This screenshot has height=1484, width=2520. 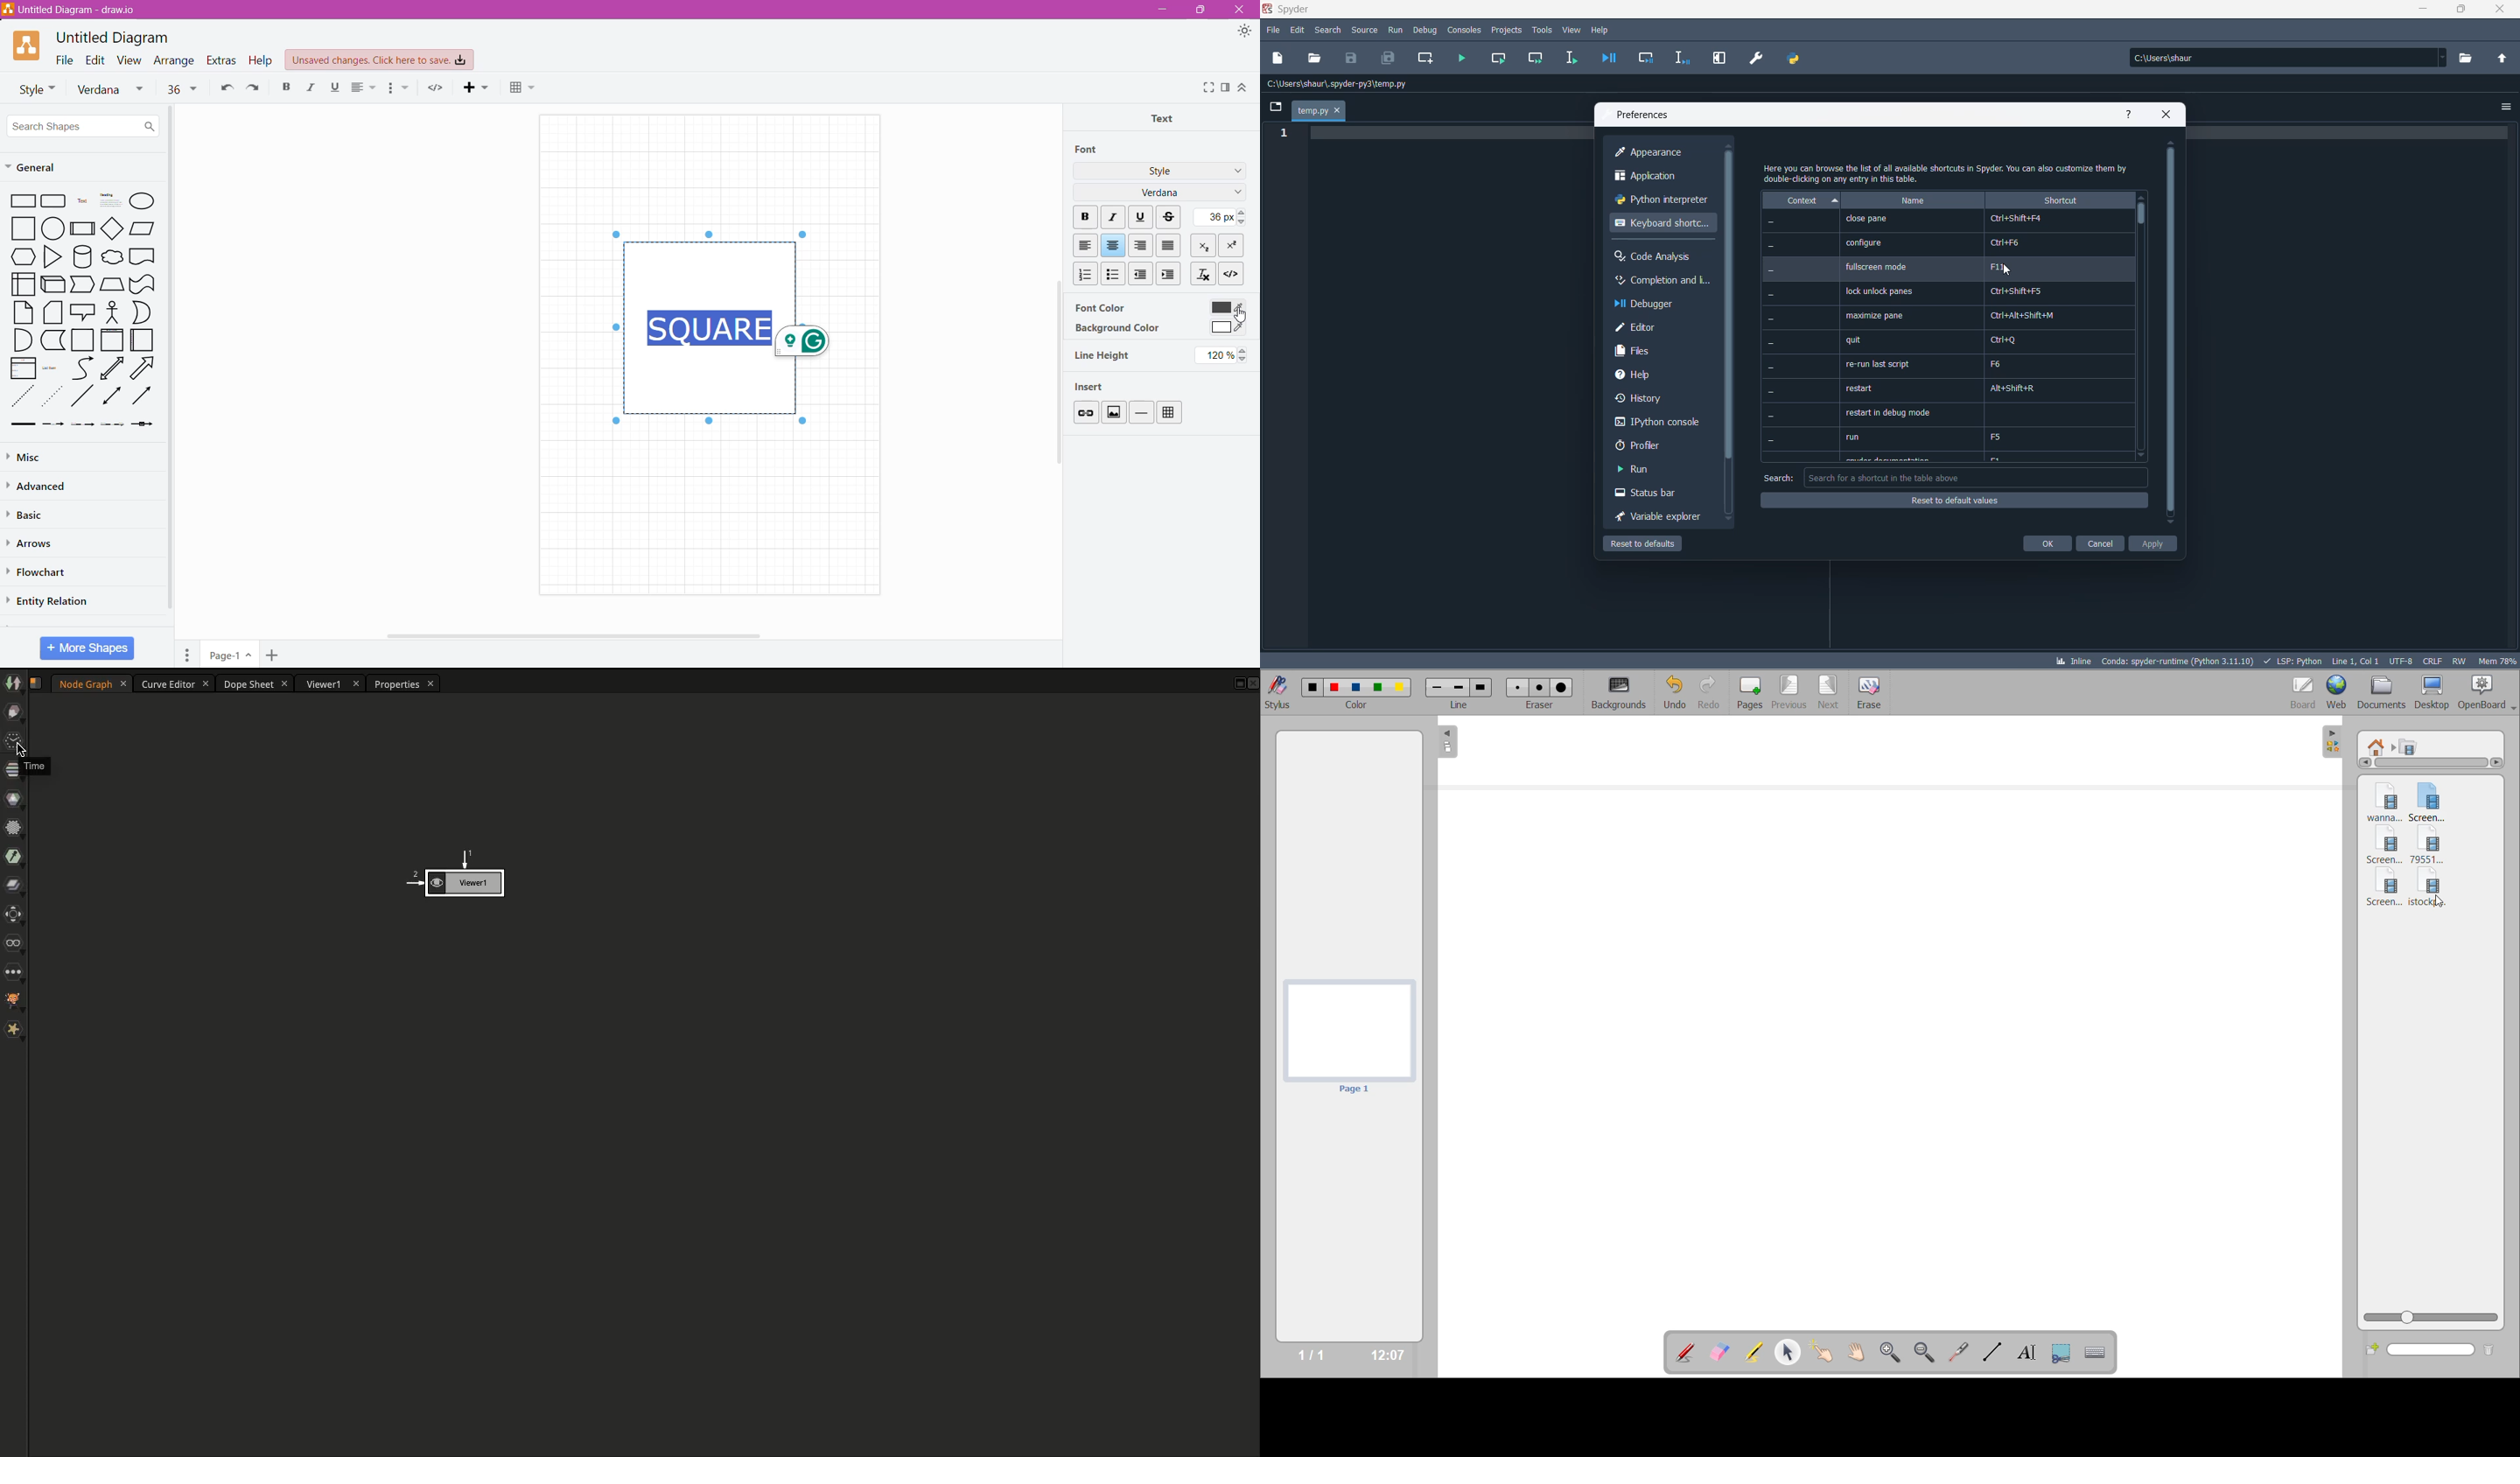 What do you see at coordinates (188, 655) in the screenshot?
I see `Pages` at bounding box center [188, 655].